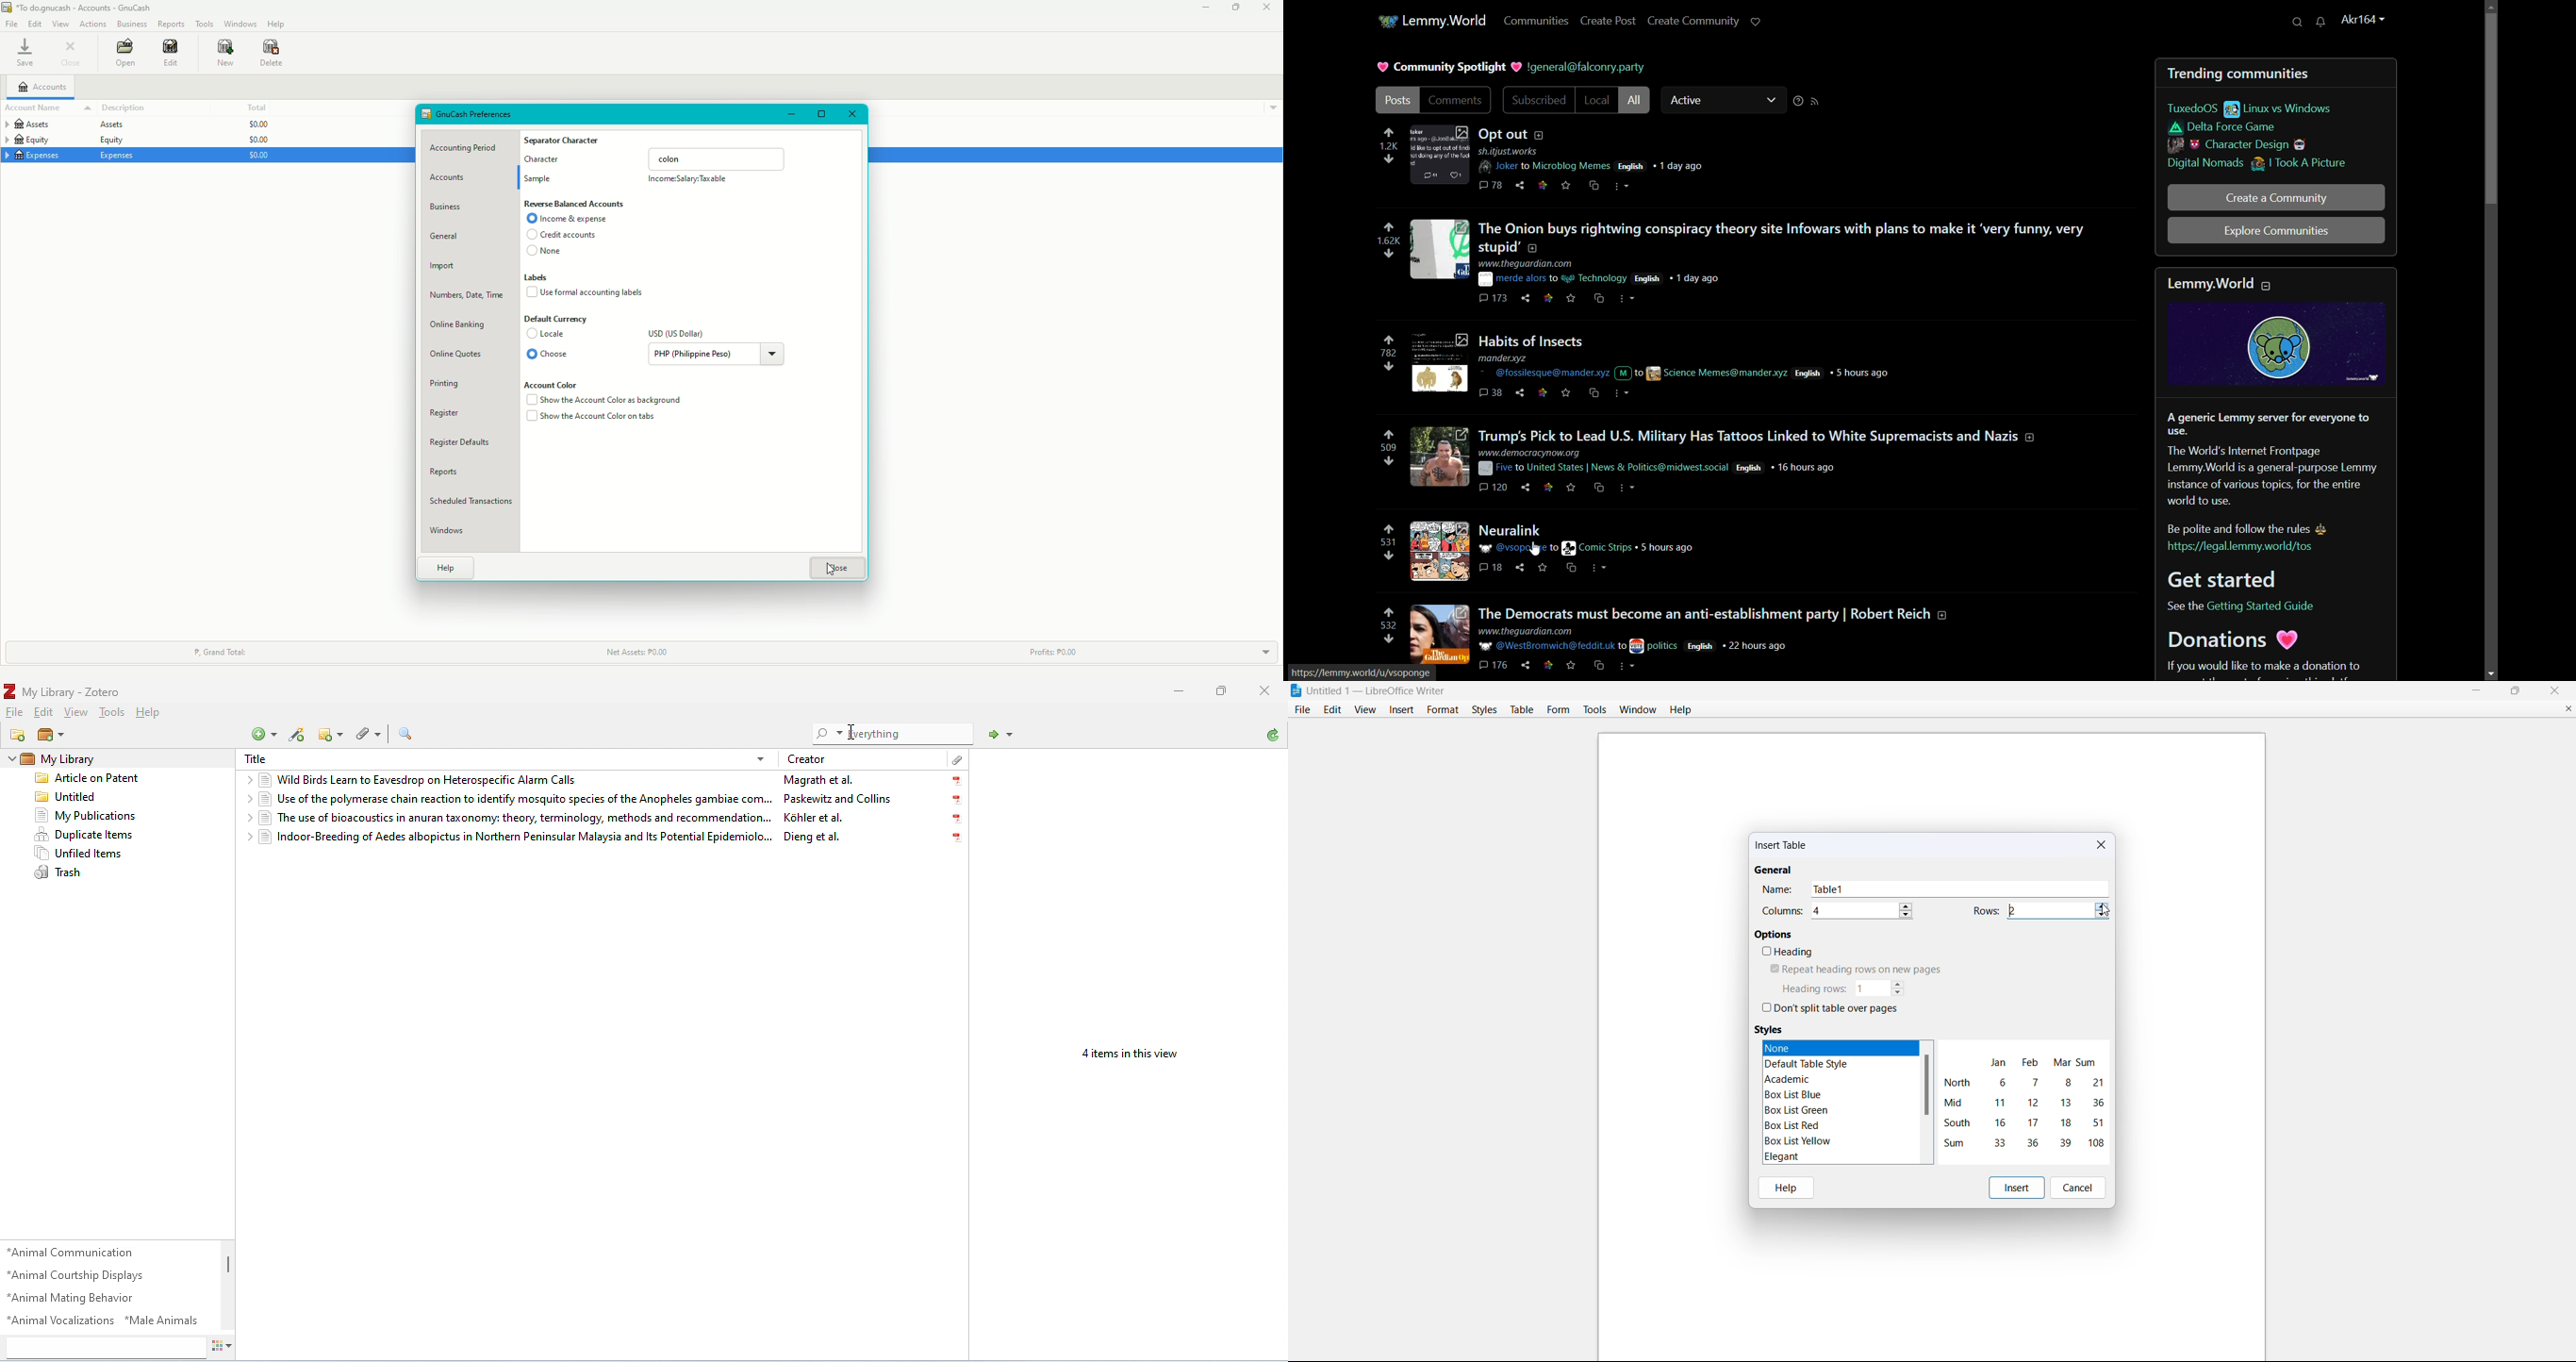 Image resolution: width=2576 pixels, height=1372 pixels. I want to click on sorting help, so click(1798, 101).